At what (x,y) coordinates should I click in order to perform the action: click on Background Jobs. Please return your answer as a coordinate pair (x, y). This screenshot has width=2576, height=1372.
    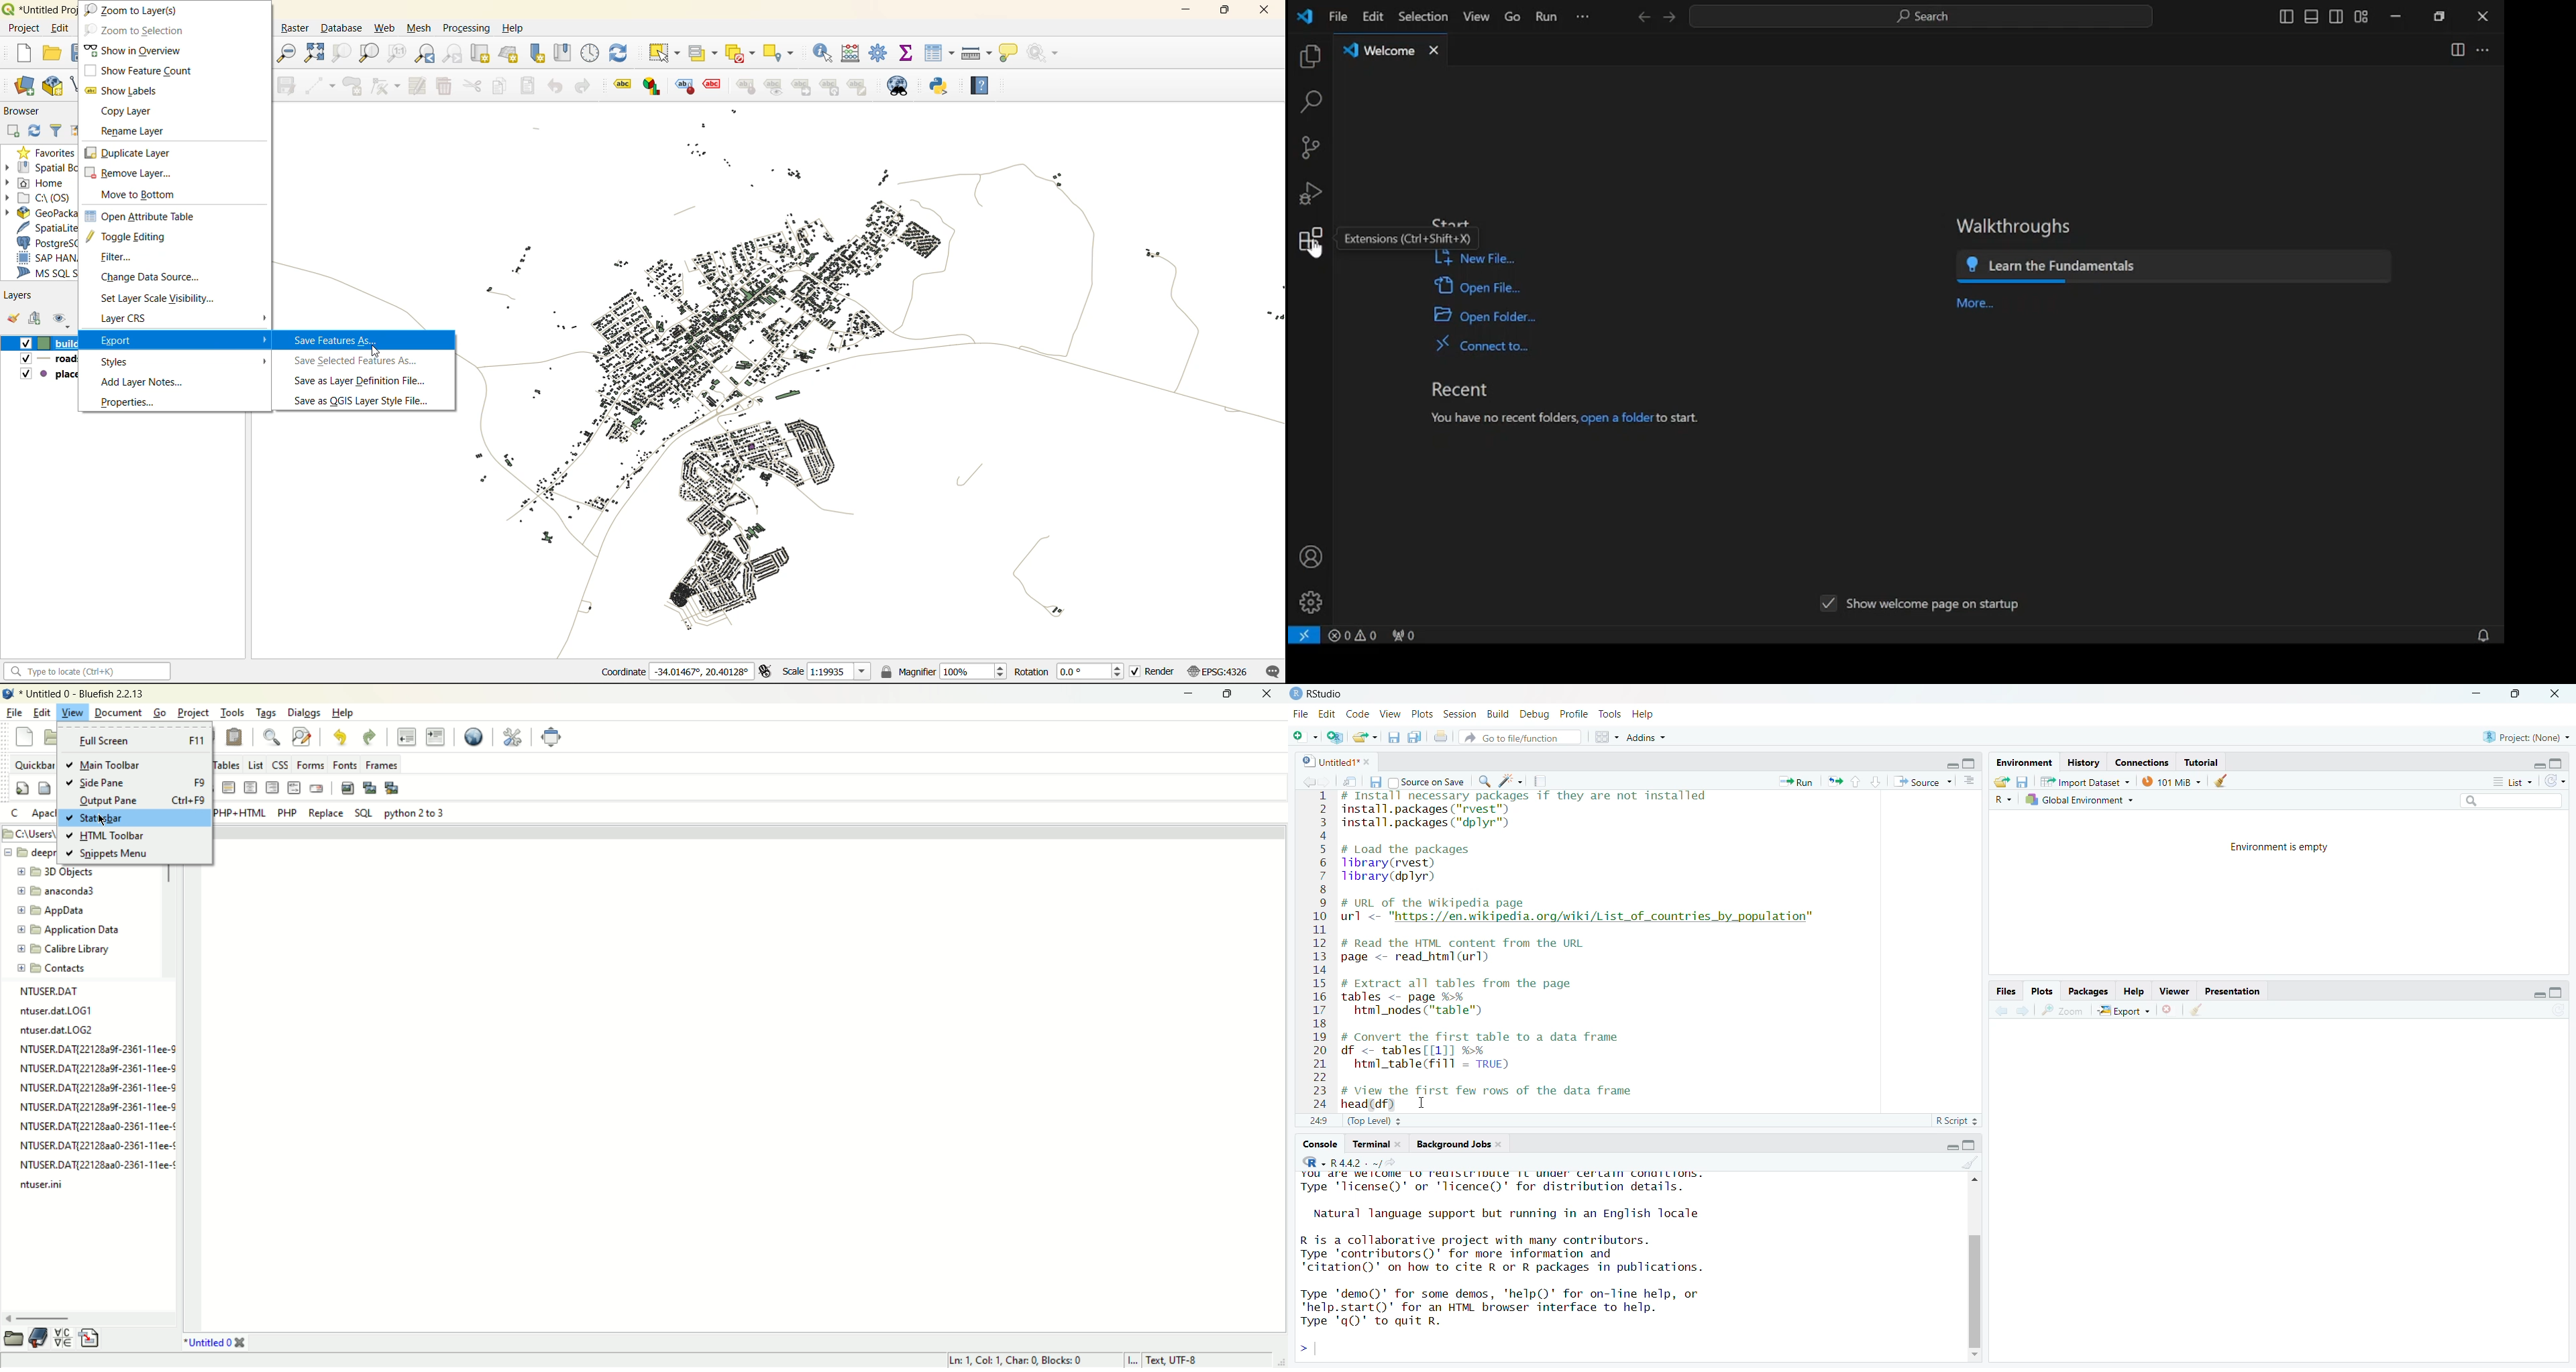
    Looking at the image, I should click on (1452, 1144).